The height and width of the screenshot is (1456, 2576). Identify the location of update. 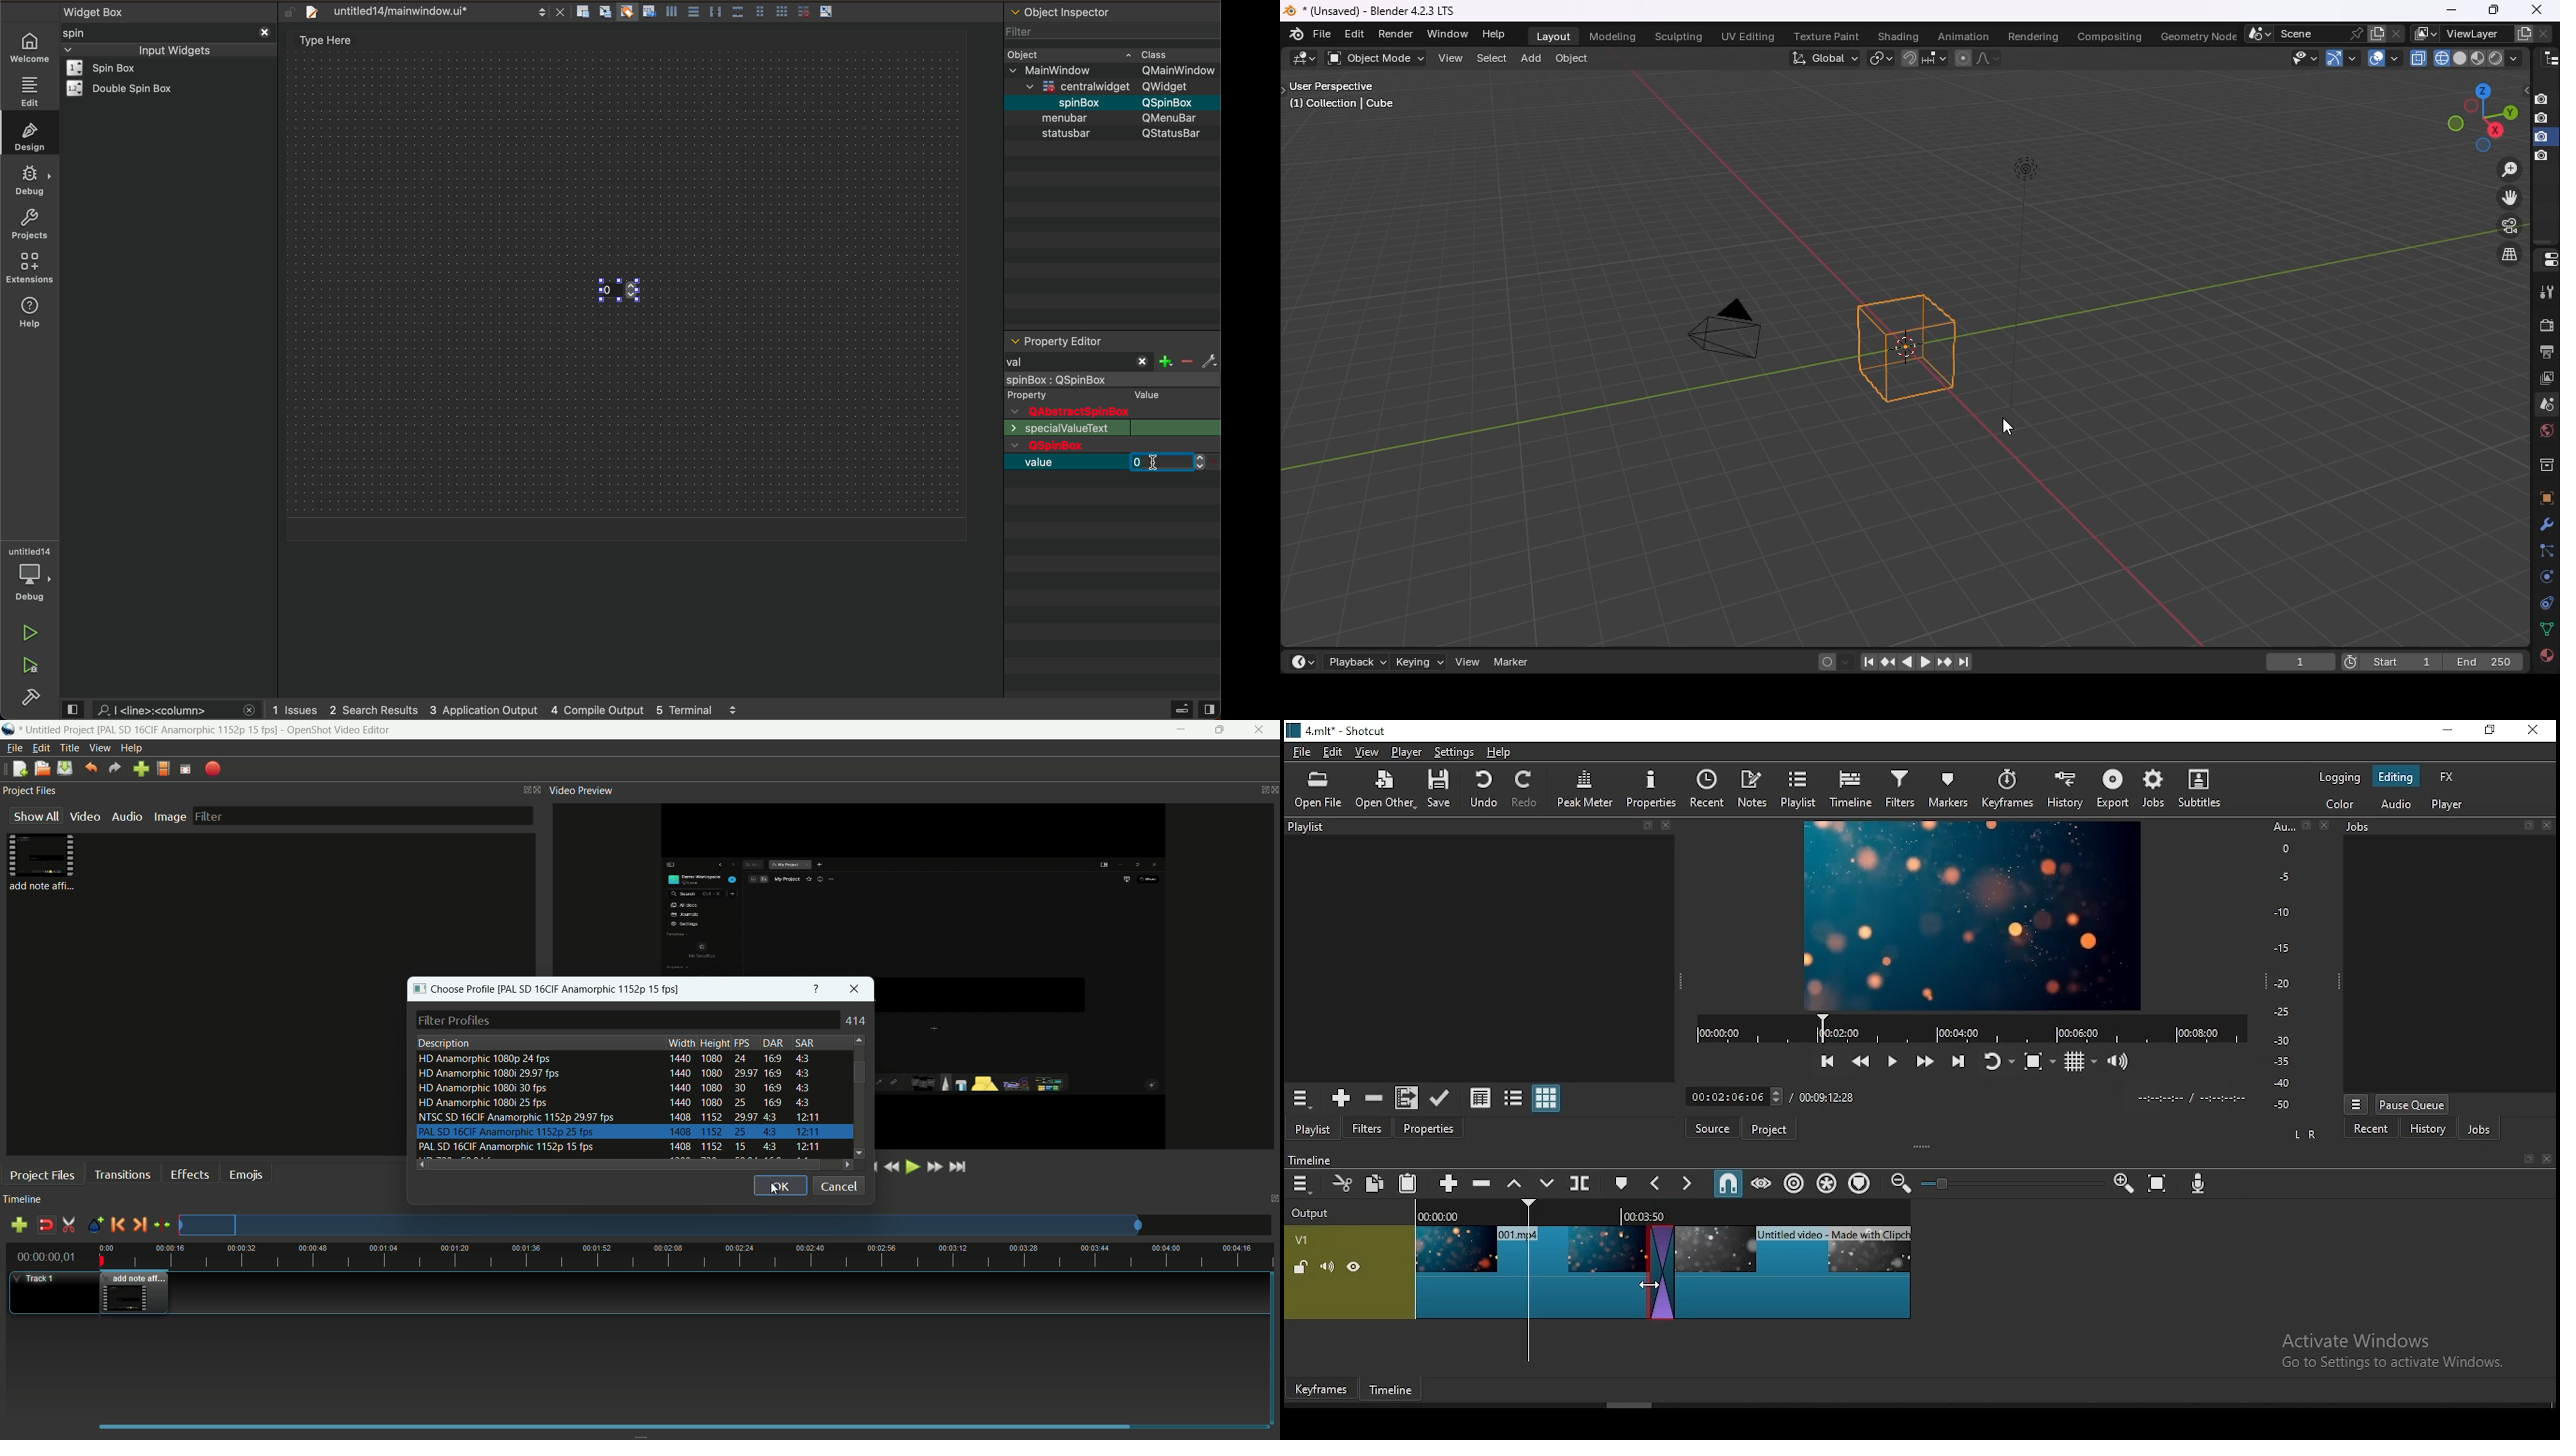
(1439, 1096).